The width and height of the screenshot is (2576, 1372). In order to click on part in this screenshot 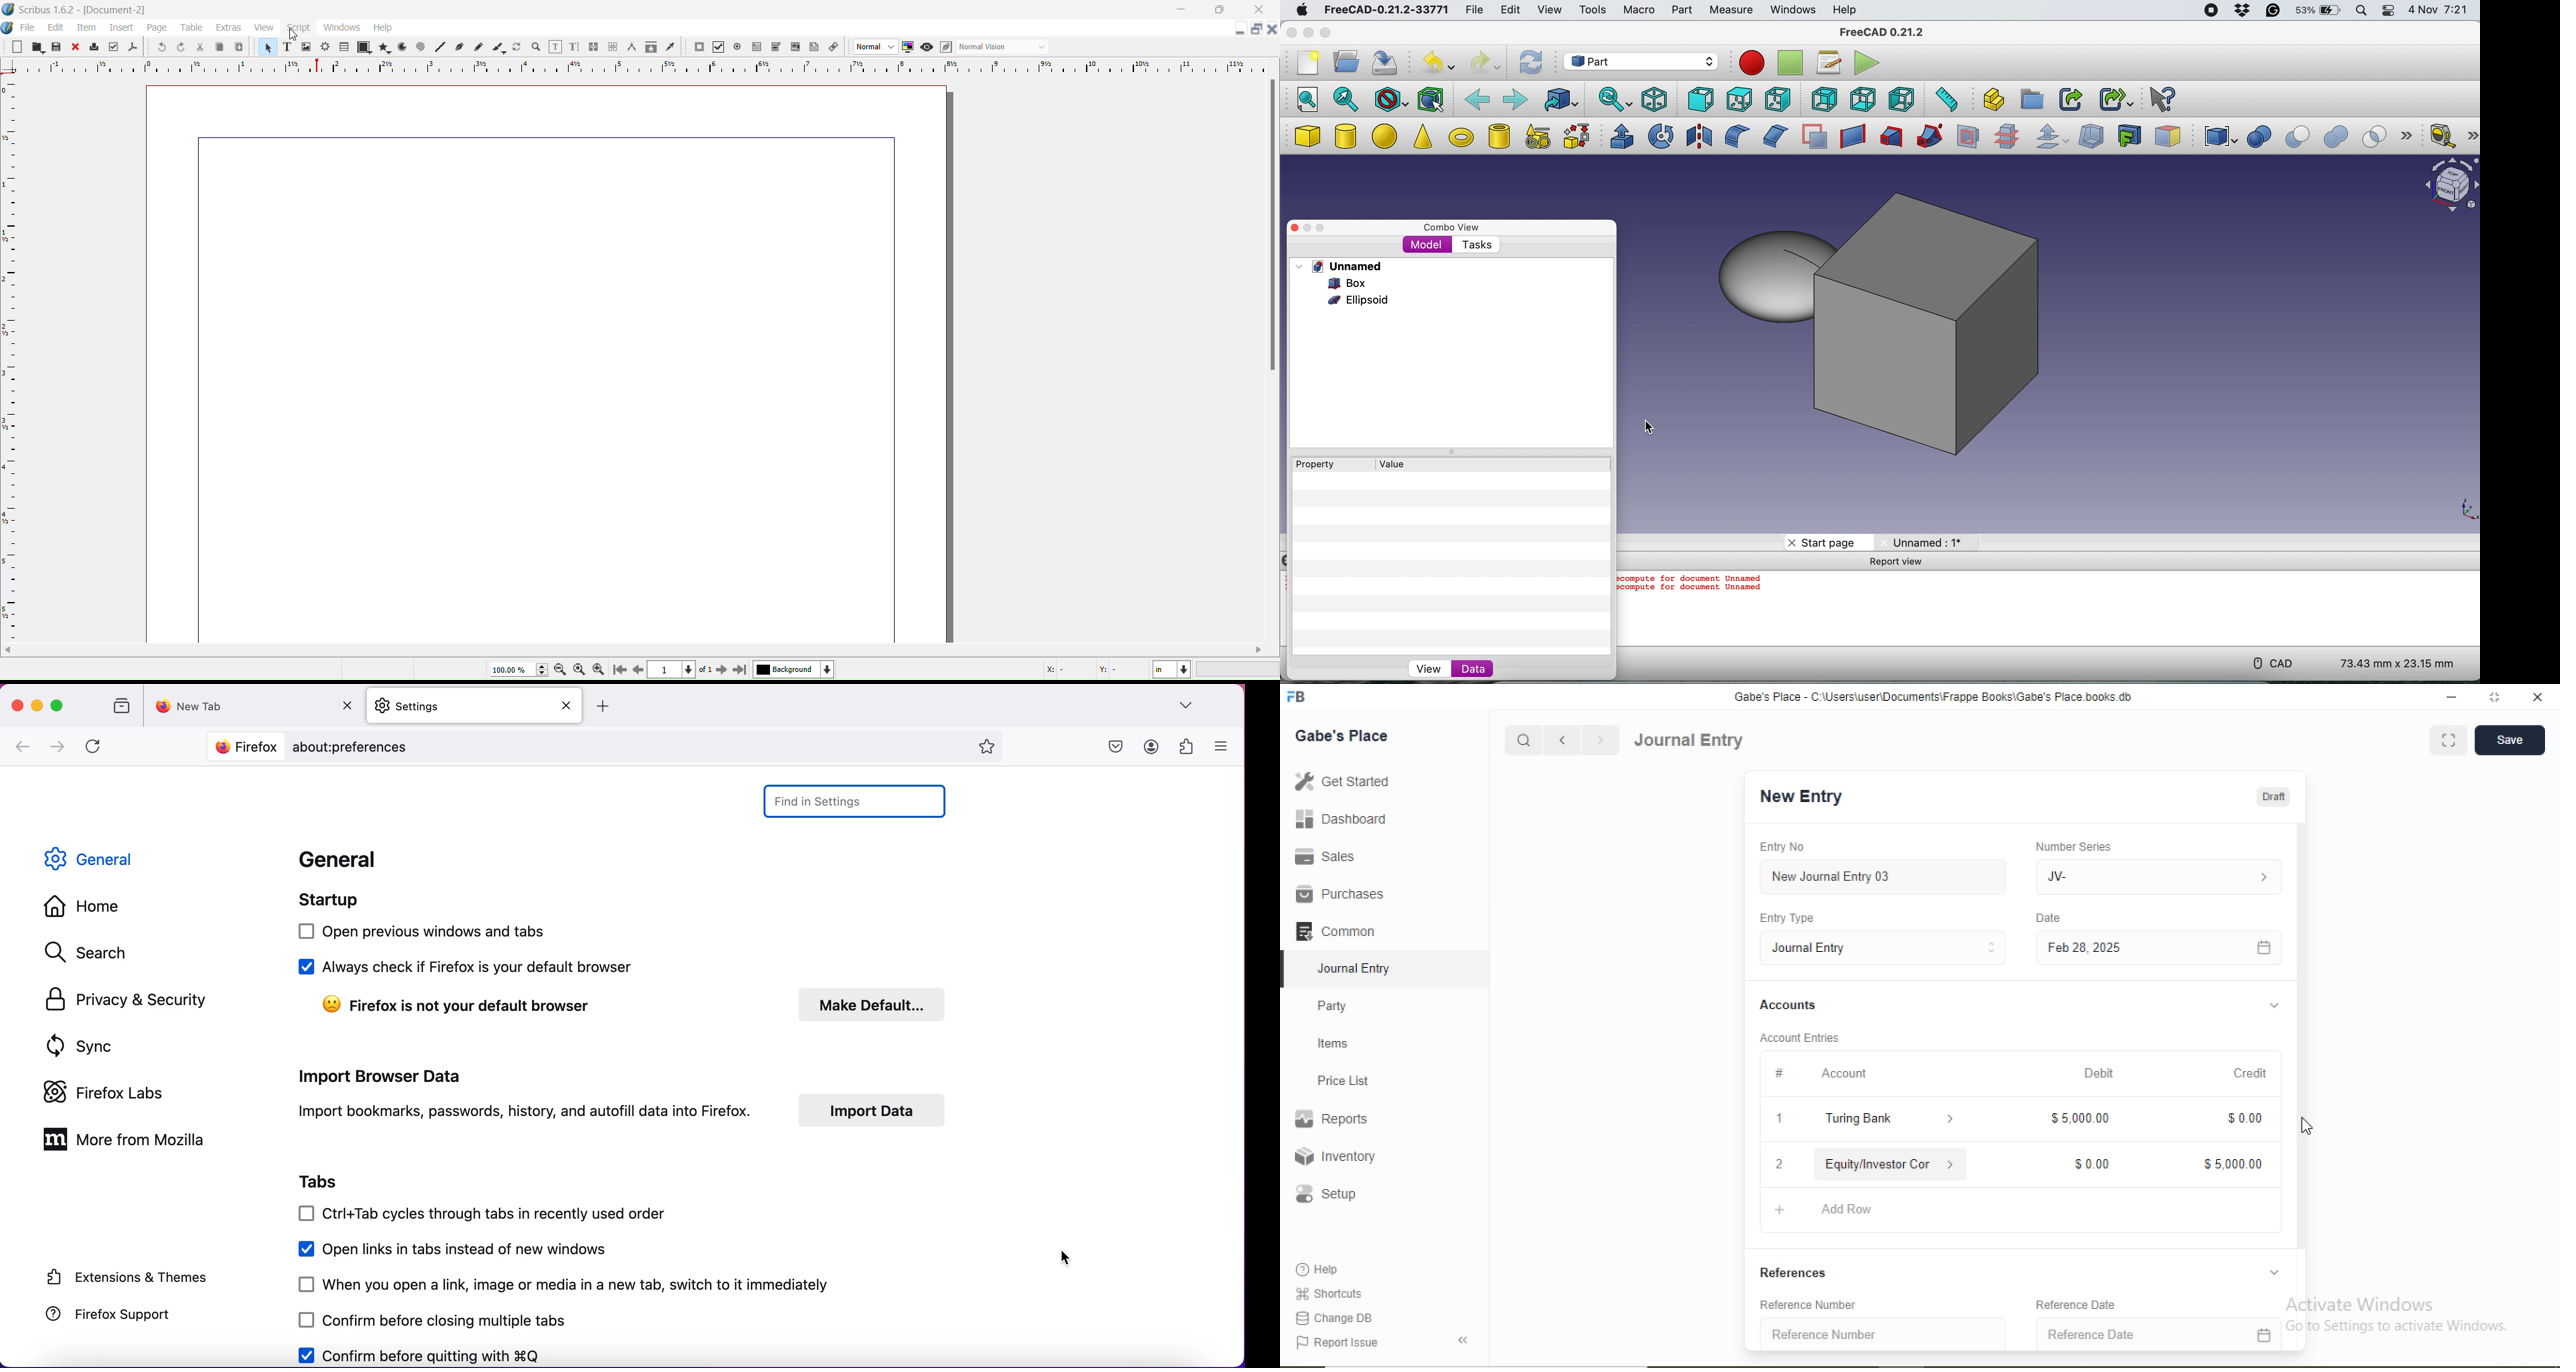, I will do `click(1681, 12)`.